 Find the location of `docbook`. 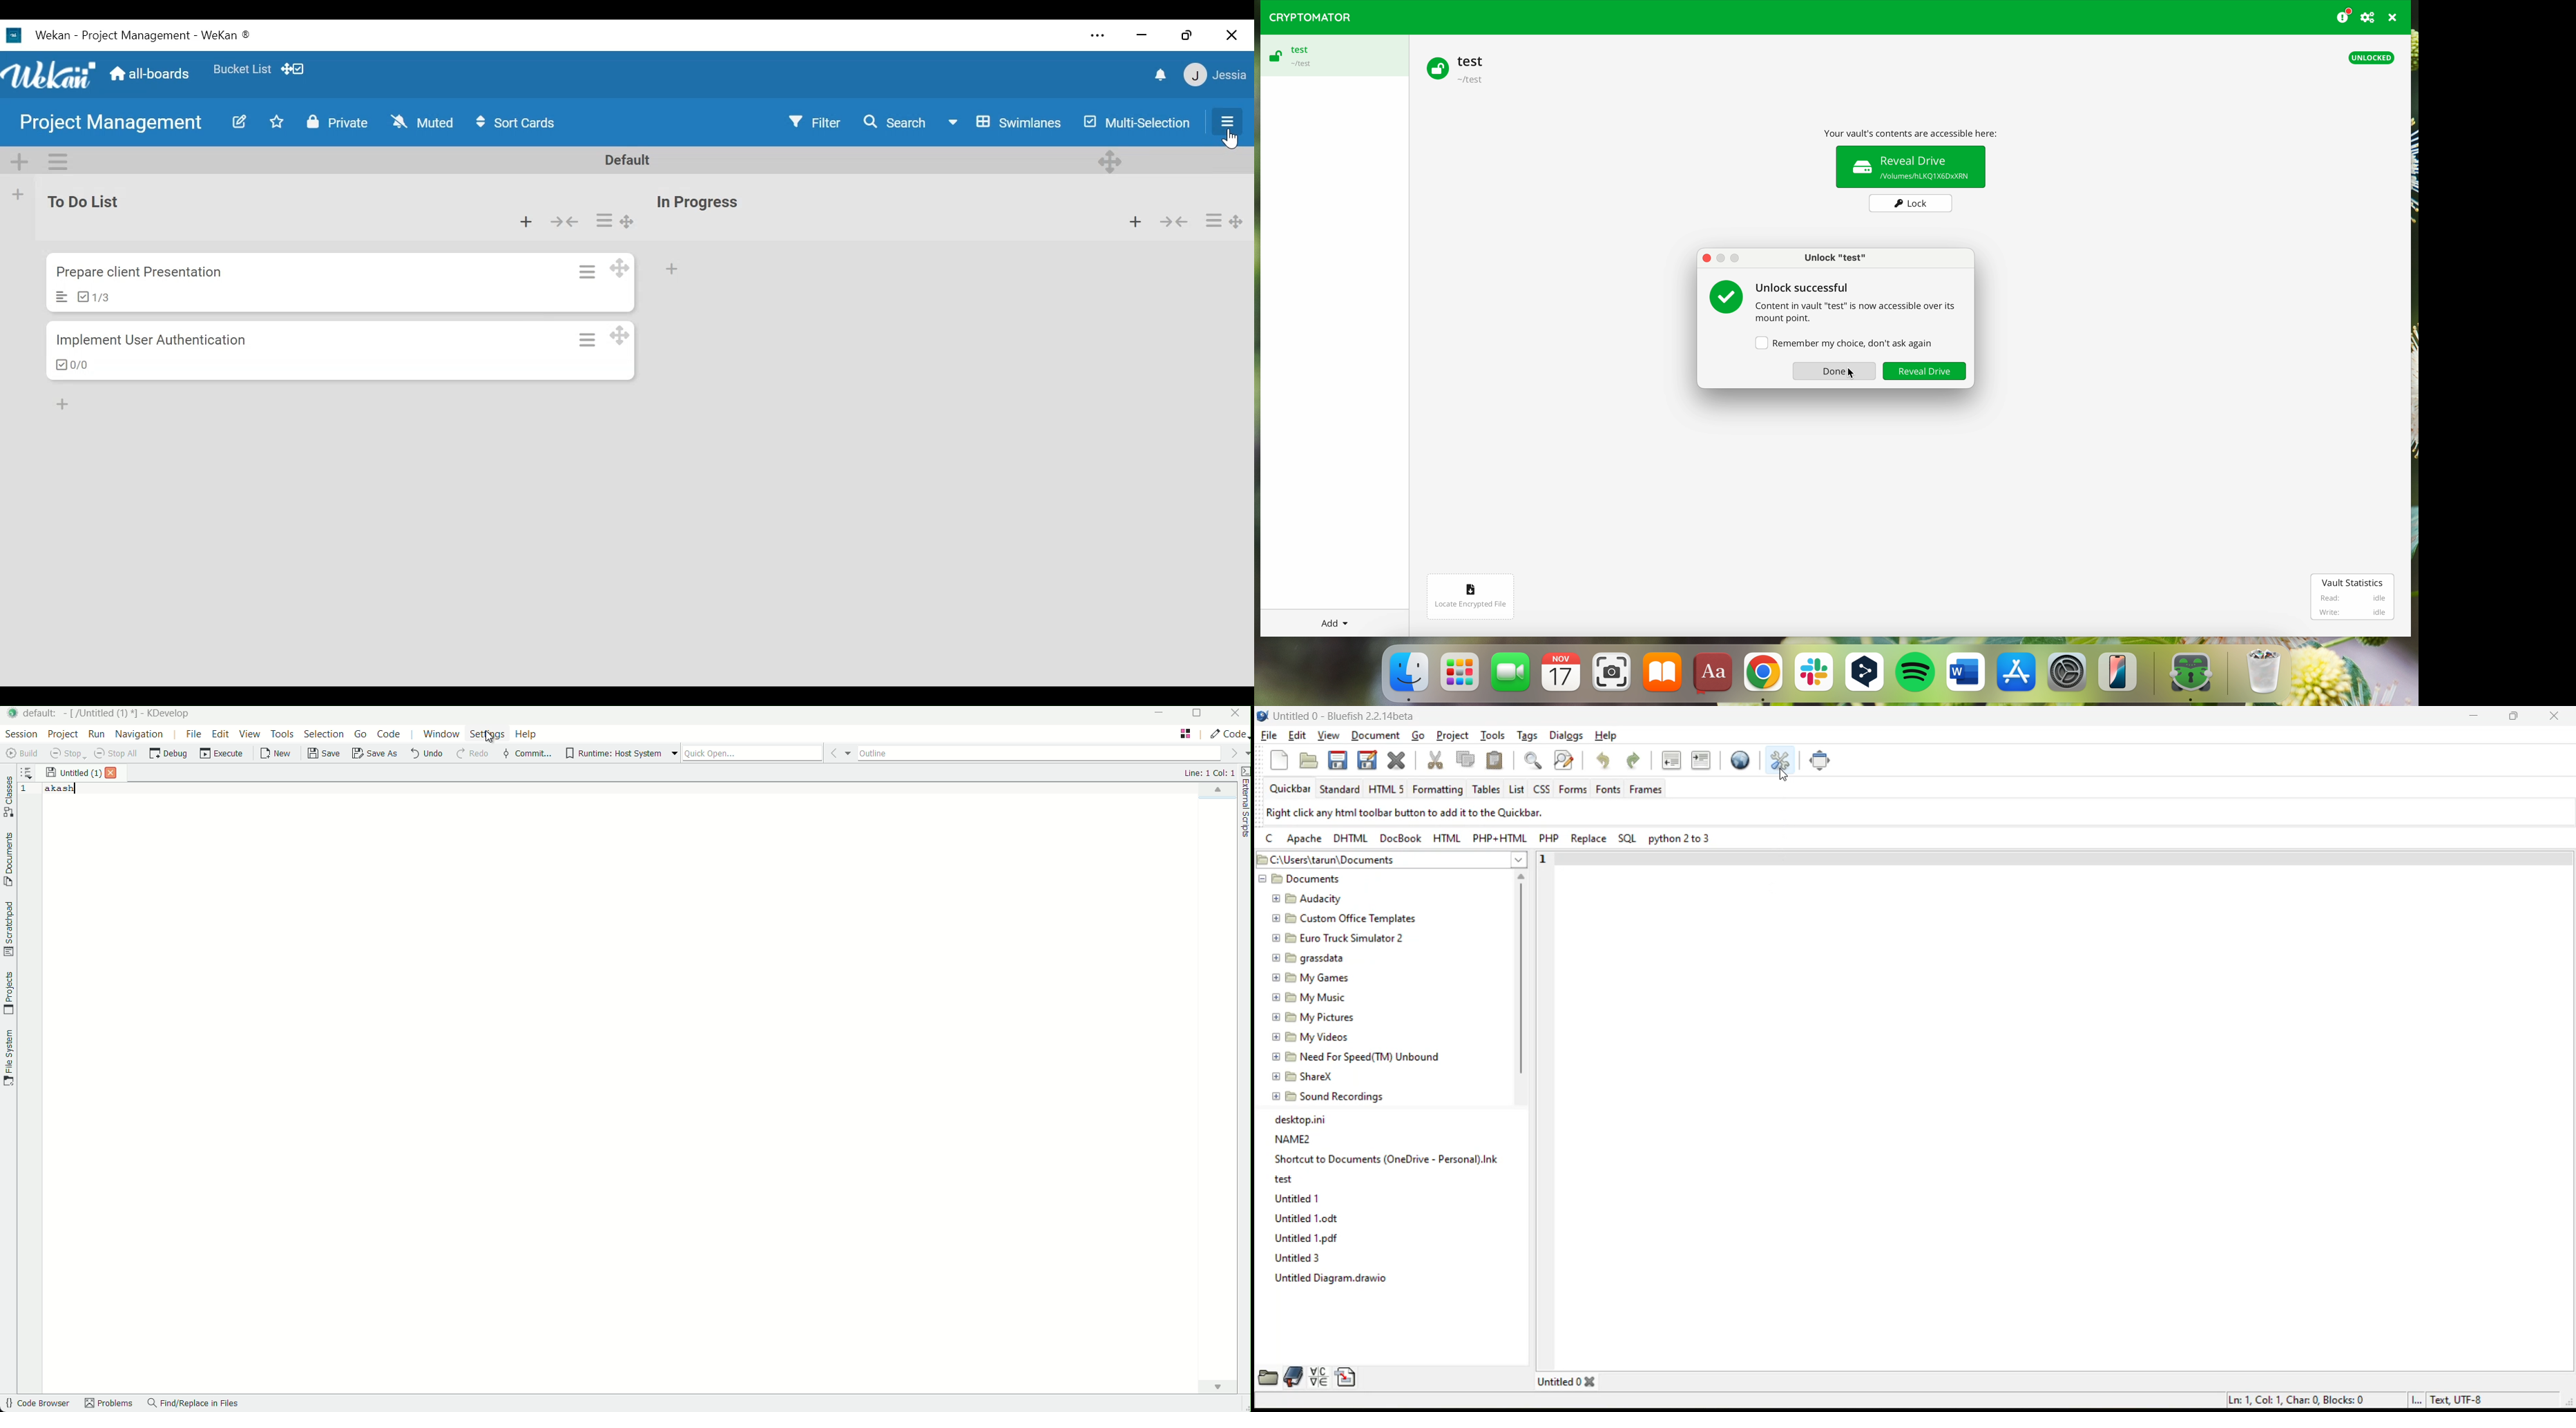

docbook is located at coordinates (1399, 839).